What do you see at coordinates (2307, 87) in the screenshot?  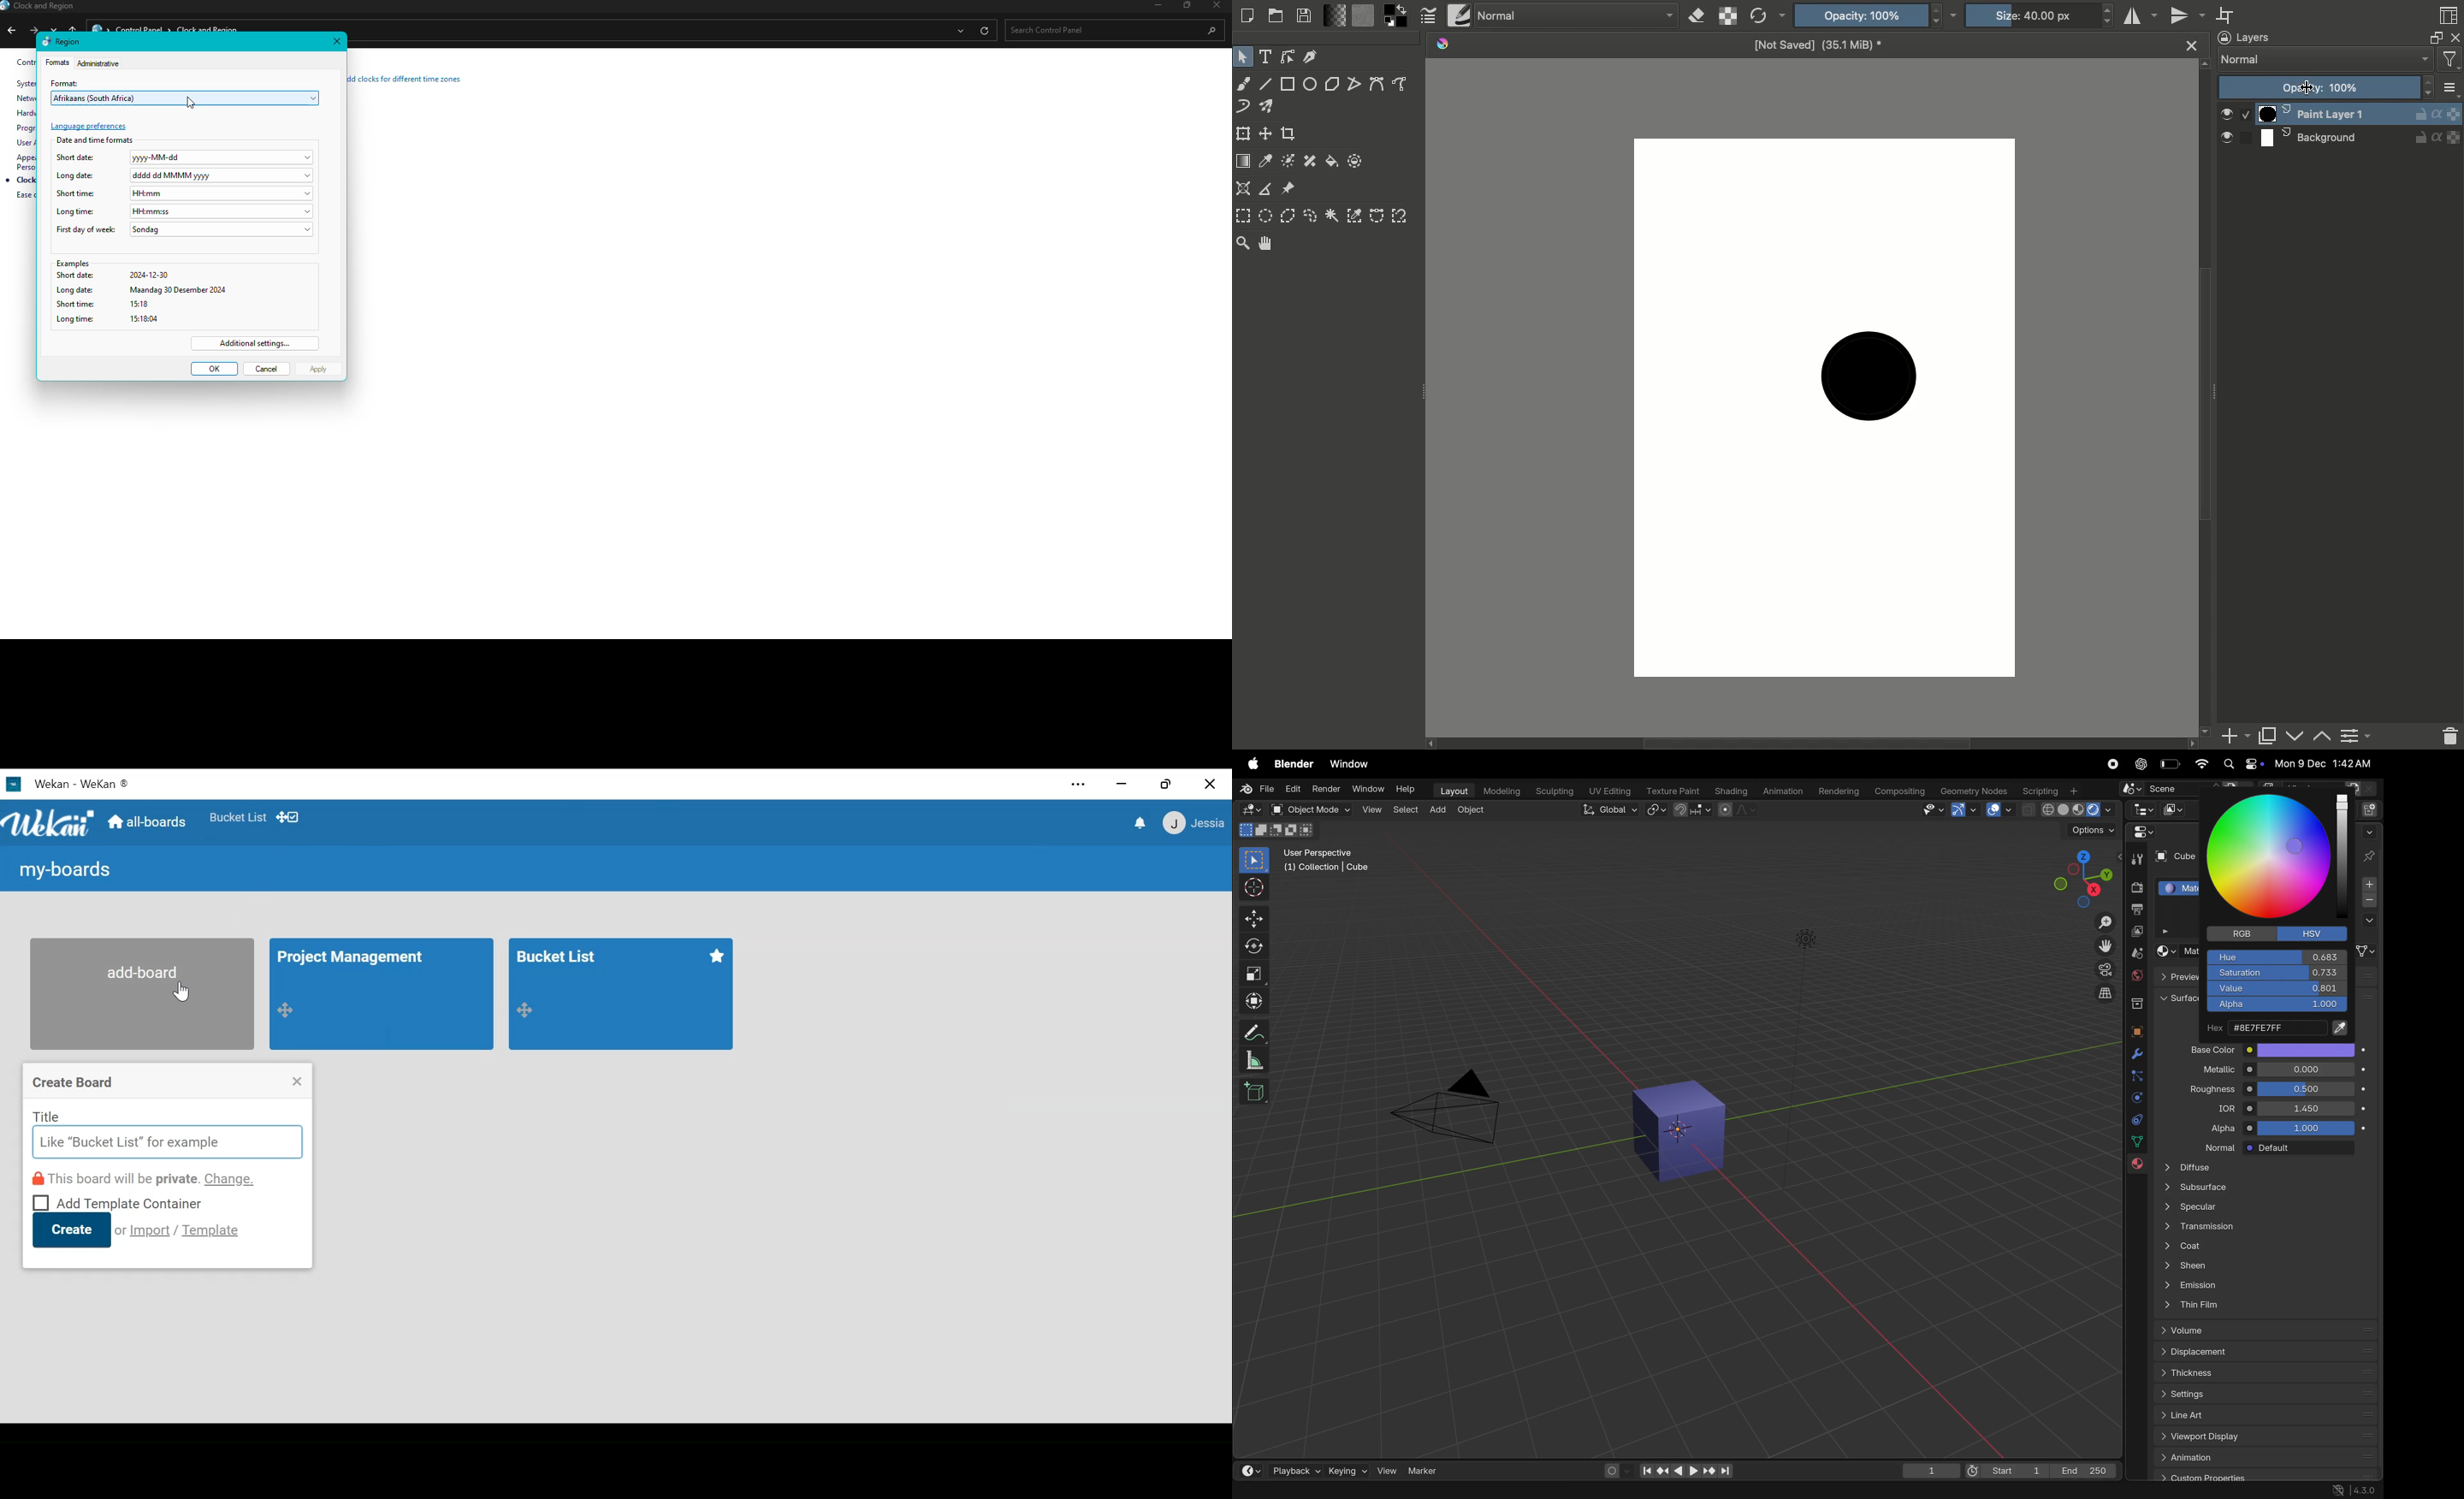 I see `cursor` at bounding box center [2307, 87].